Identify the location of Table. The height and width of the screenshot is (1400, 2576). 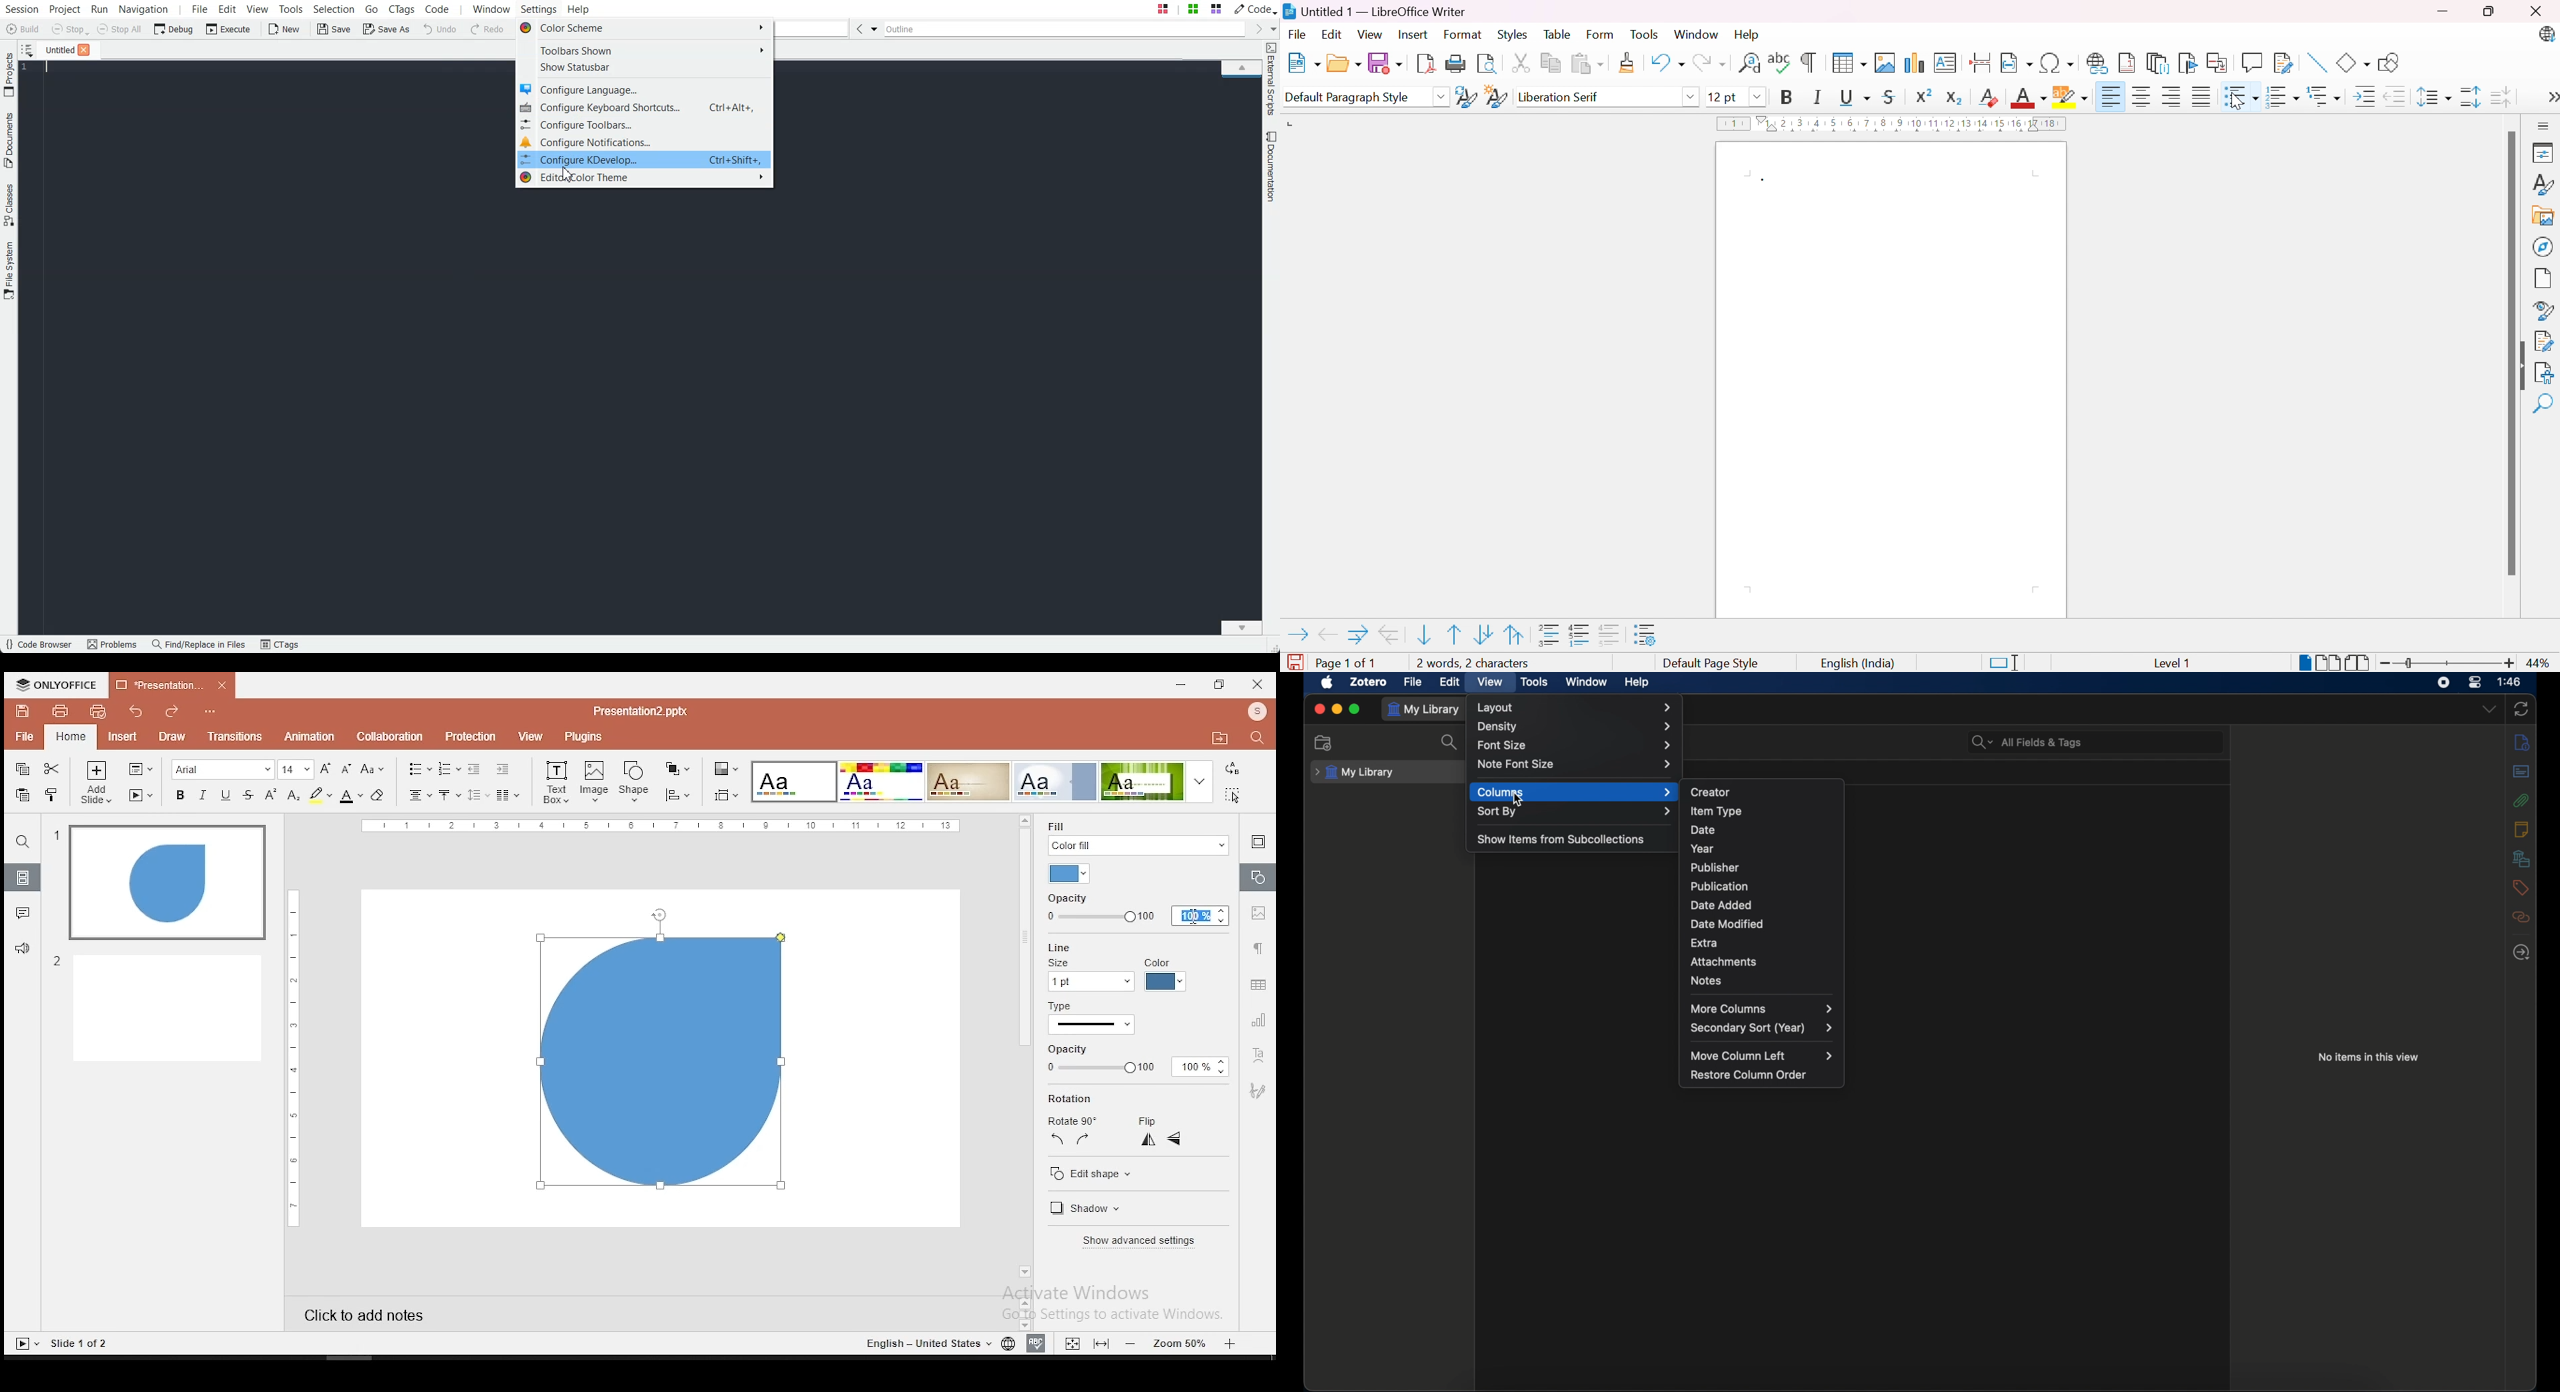
(1558, 33).